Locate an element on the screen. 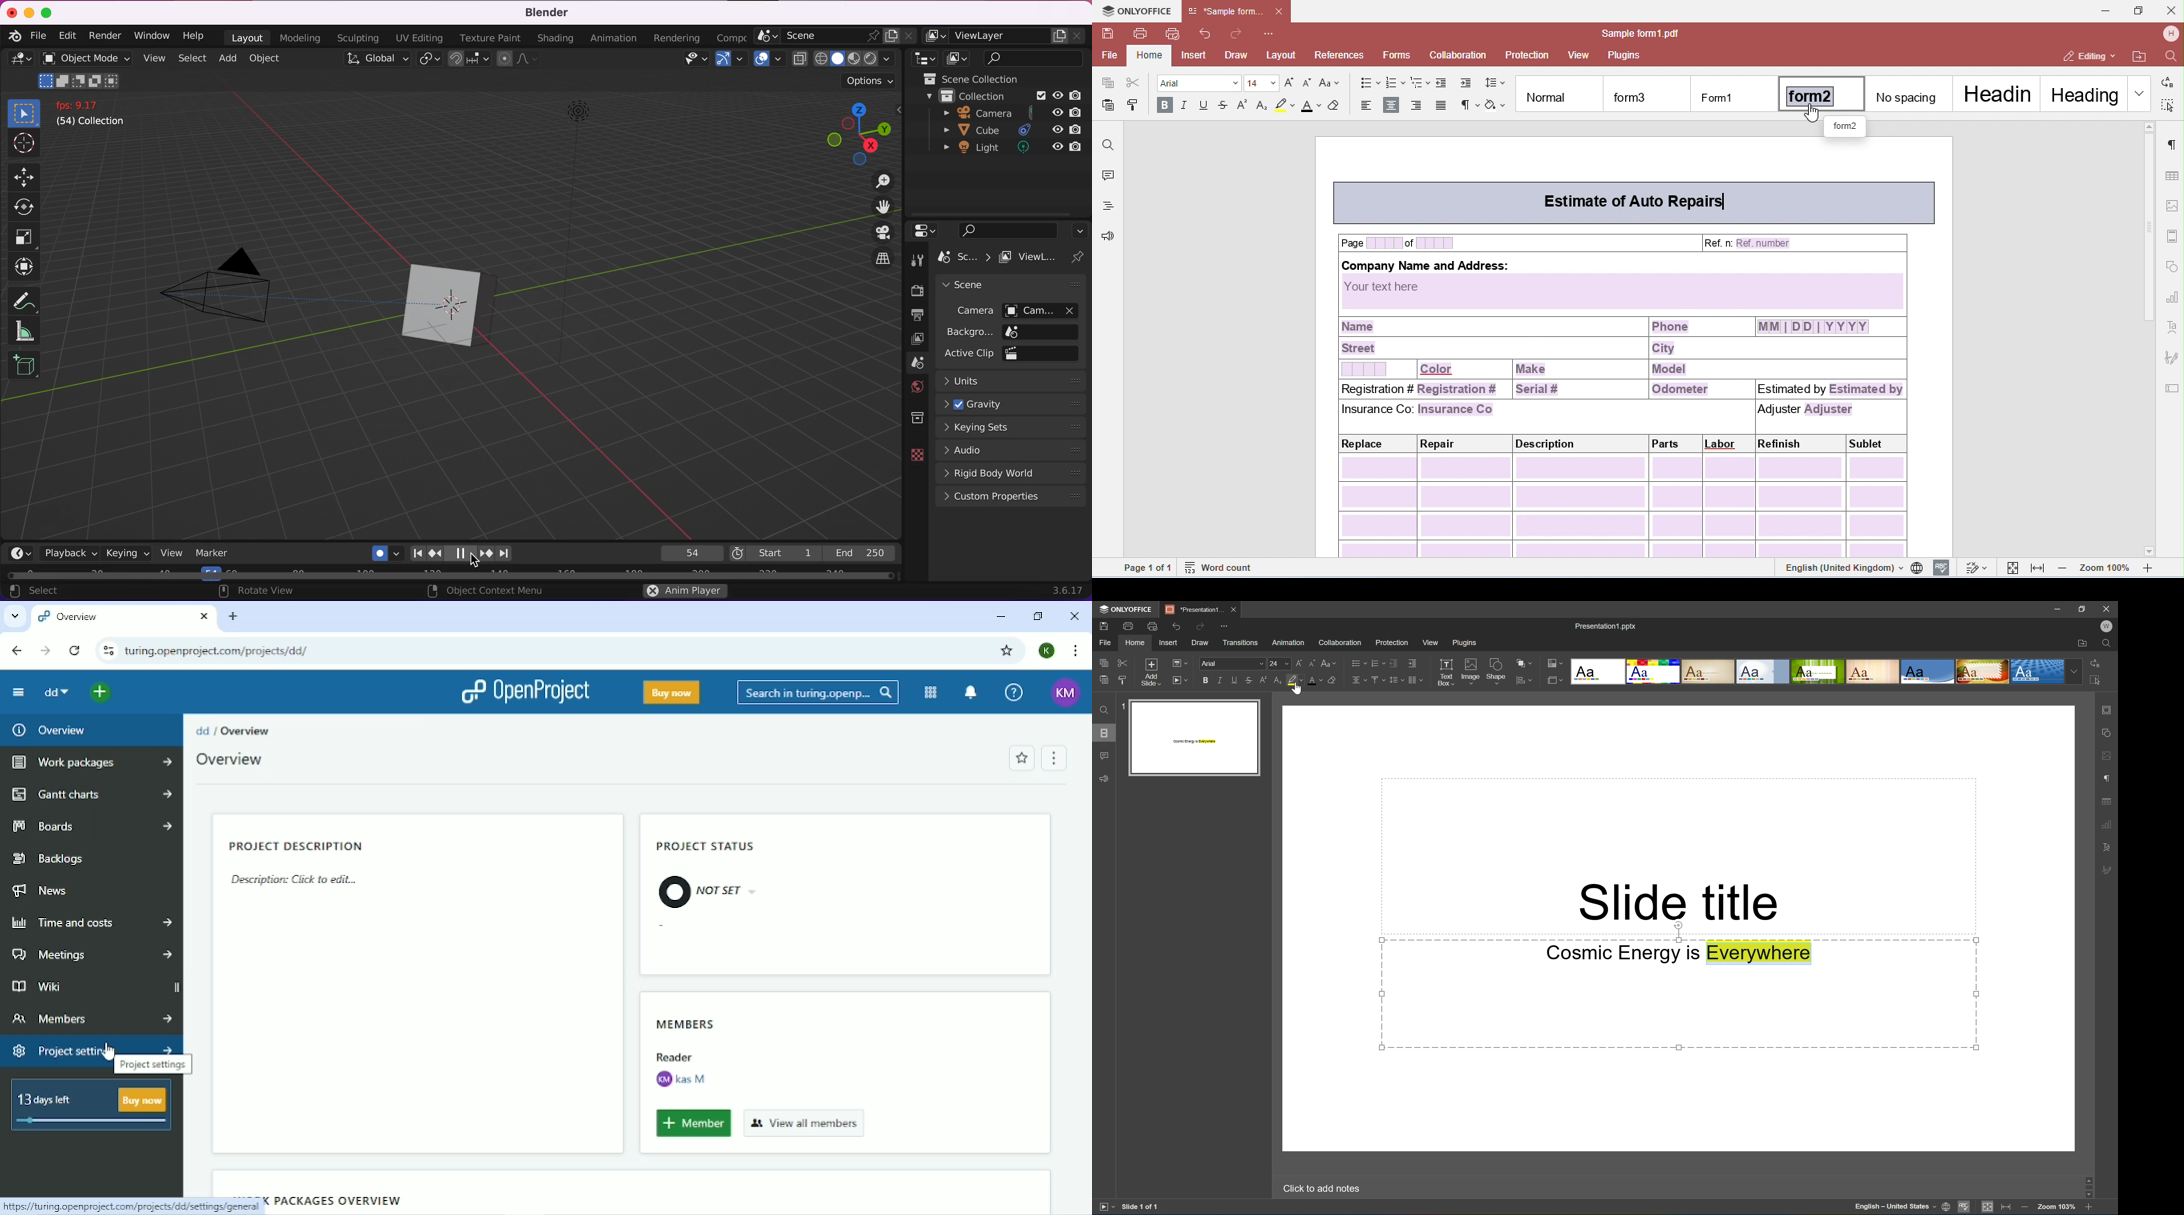  Reload this page is located at coordinates (75, 651).